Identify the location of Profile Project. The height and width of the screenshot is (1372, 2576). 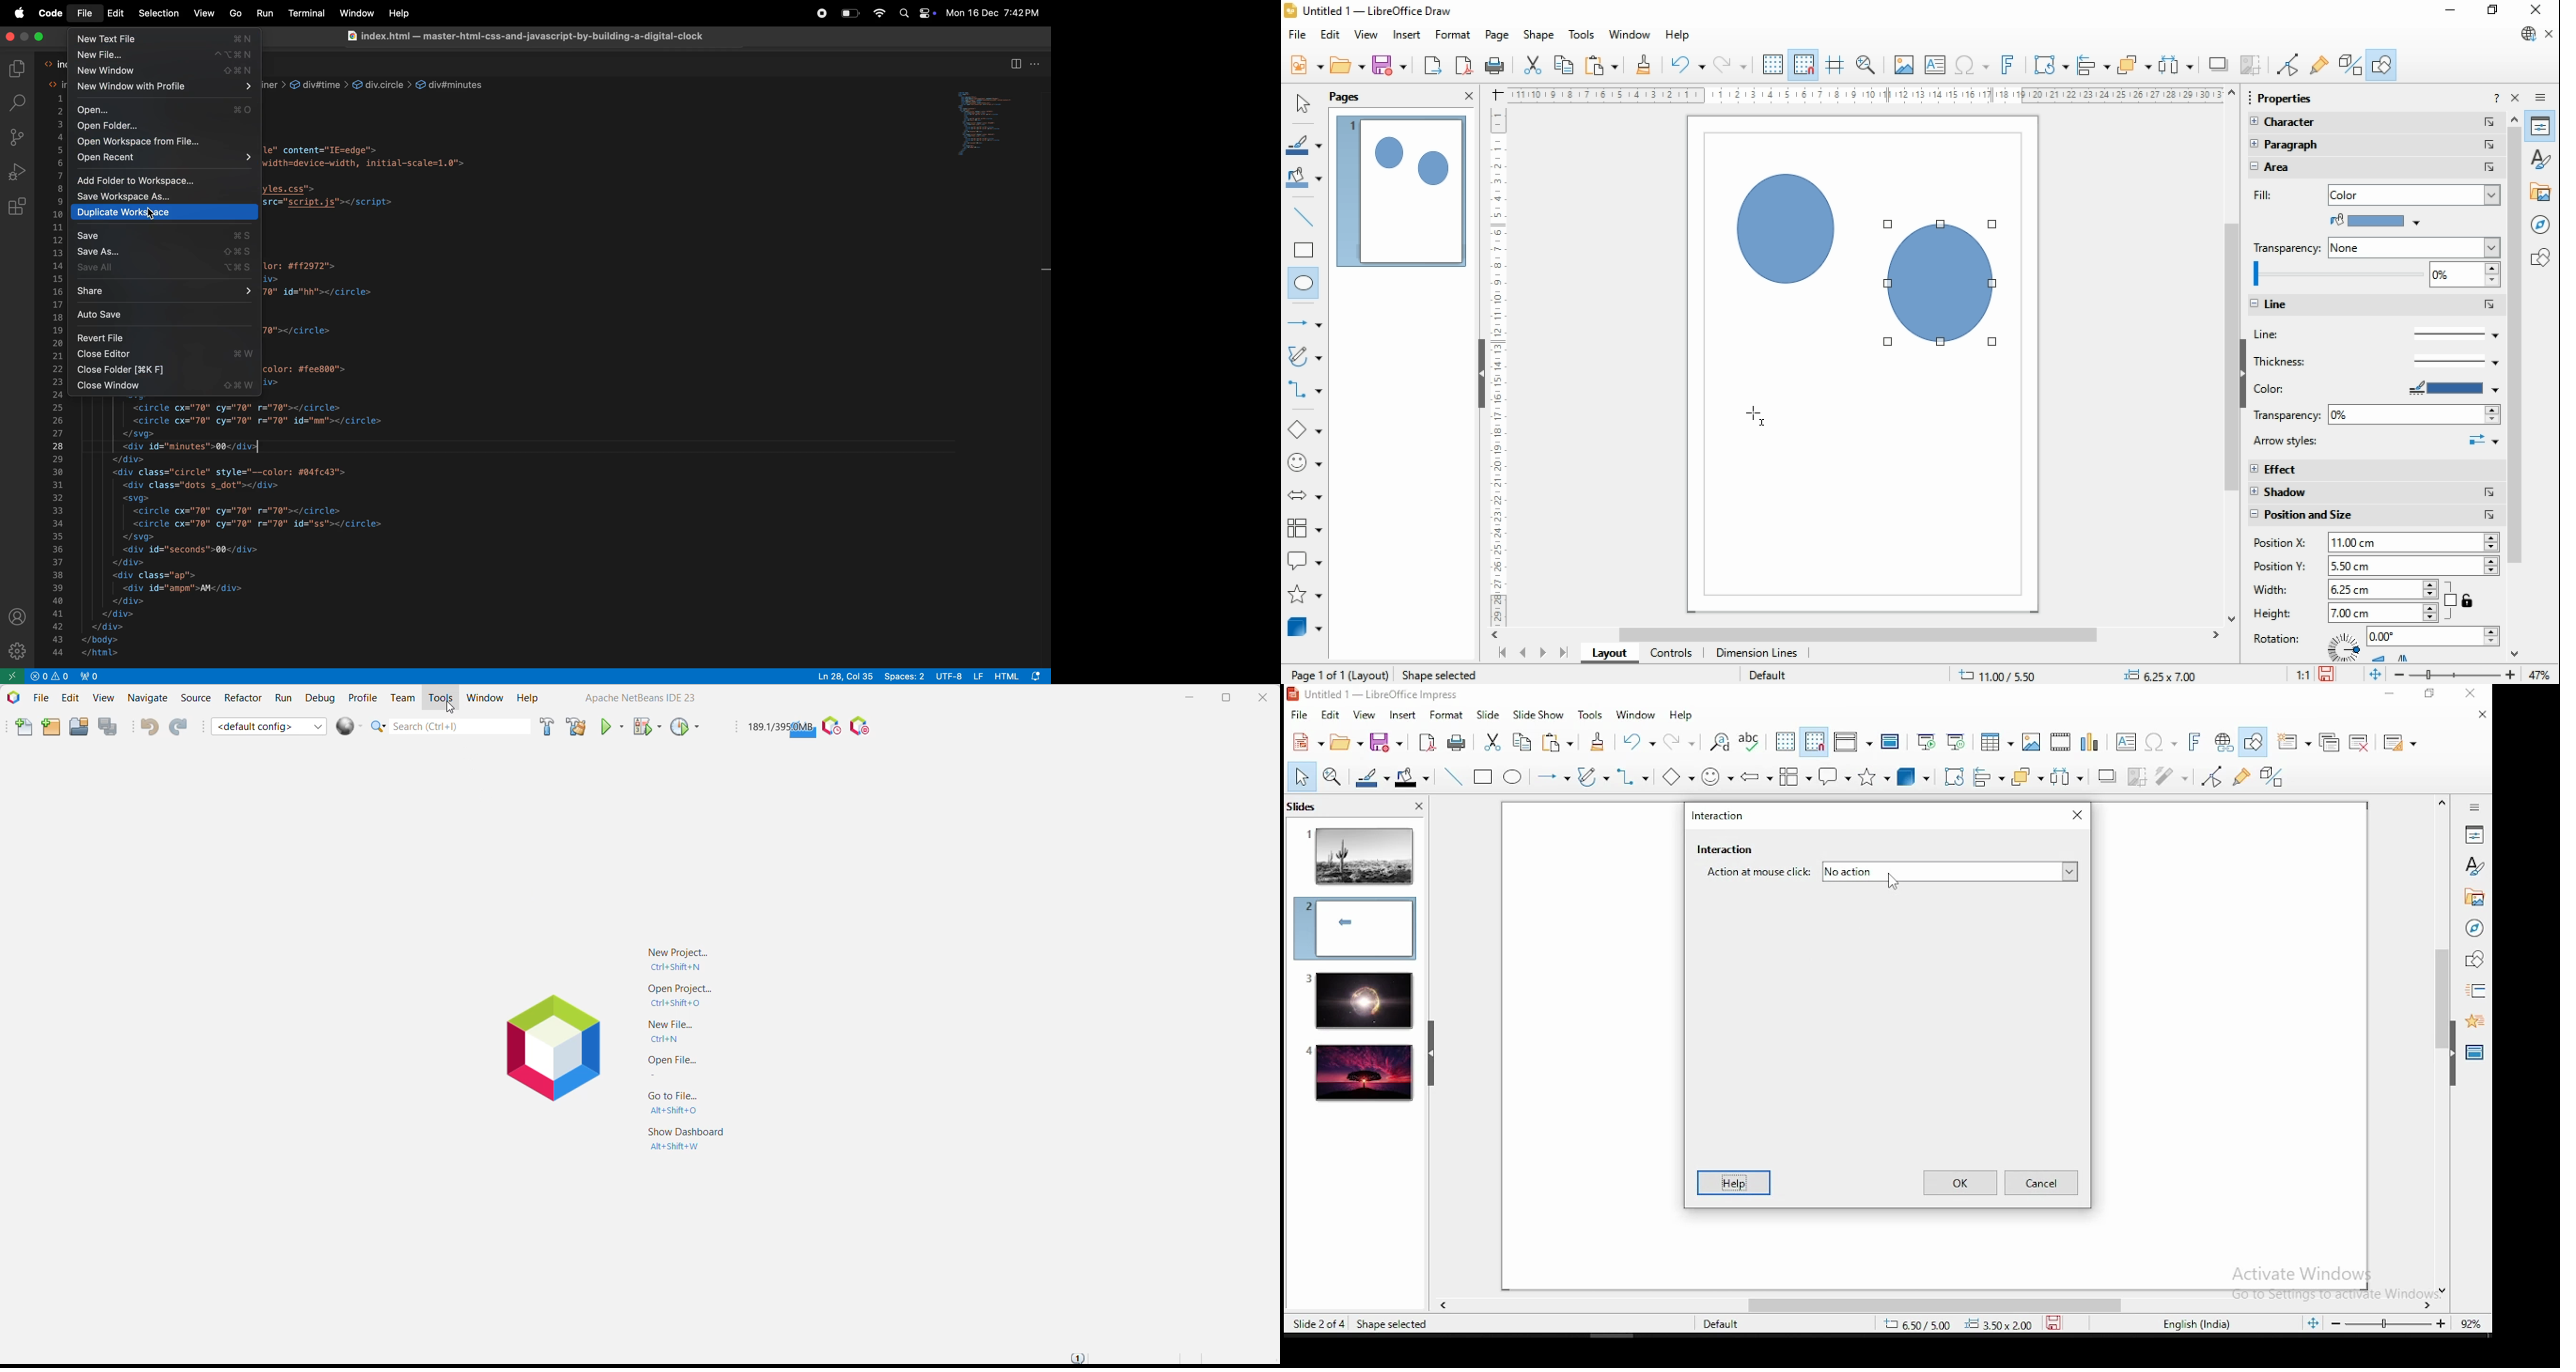
(685, 728).